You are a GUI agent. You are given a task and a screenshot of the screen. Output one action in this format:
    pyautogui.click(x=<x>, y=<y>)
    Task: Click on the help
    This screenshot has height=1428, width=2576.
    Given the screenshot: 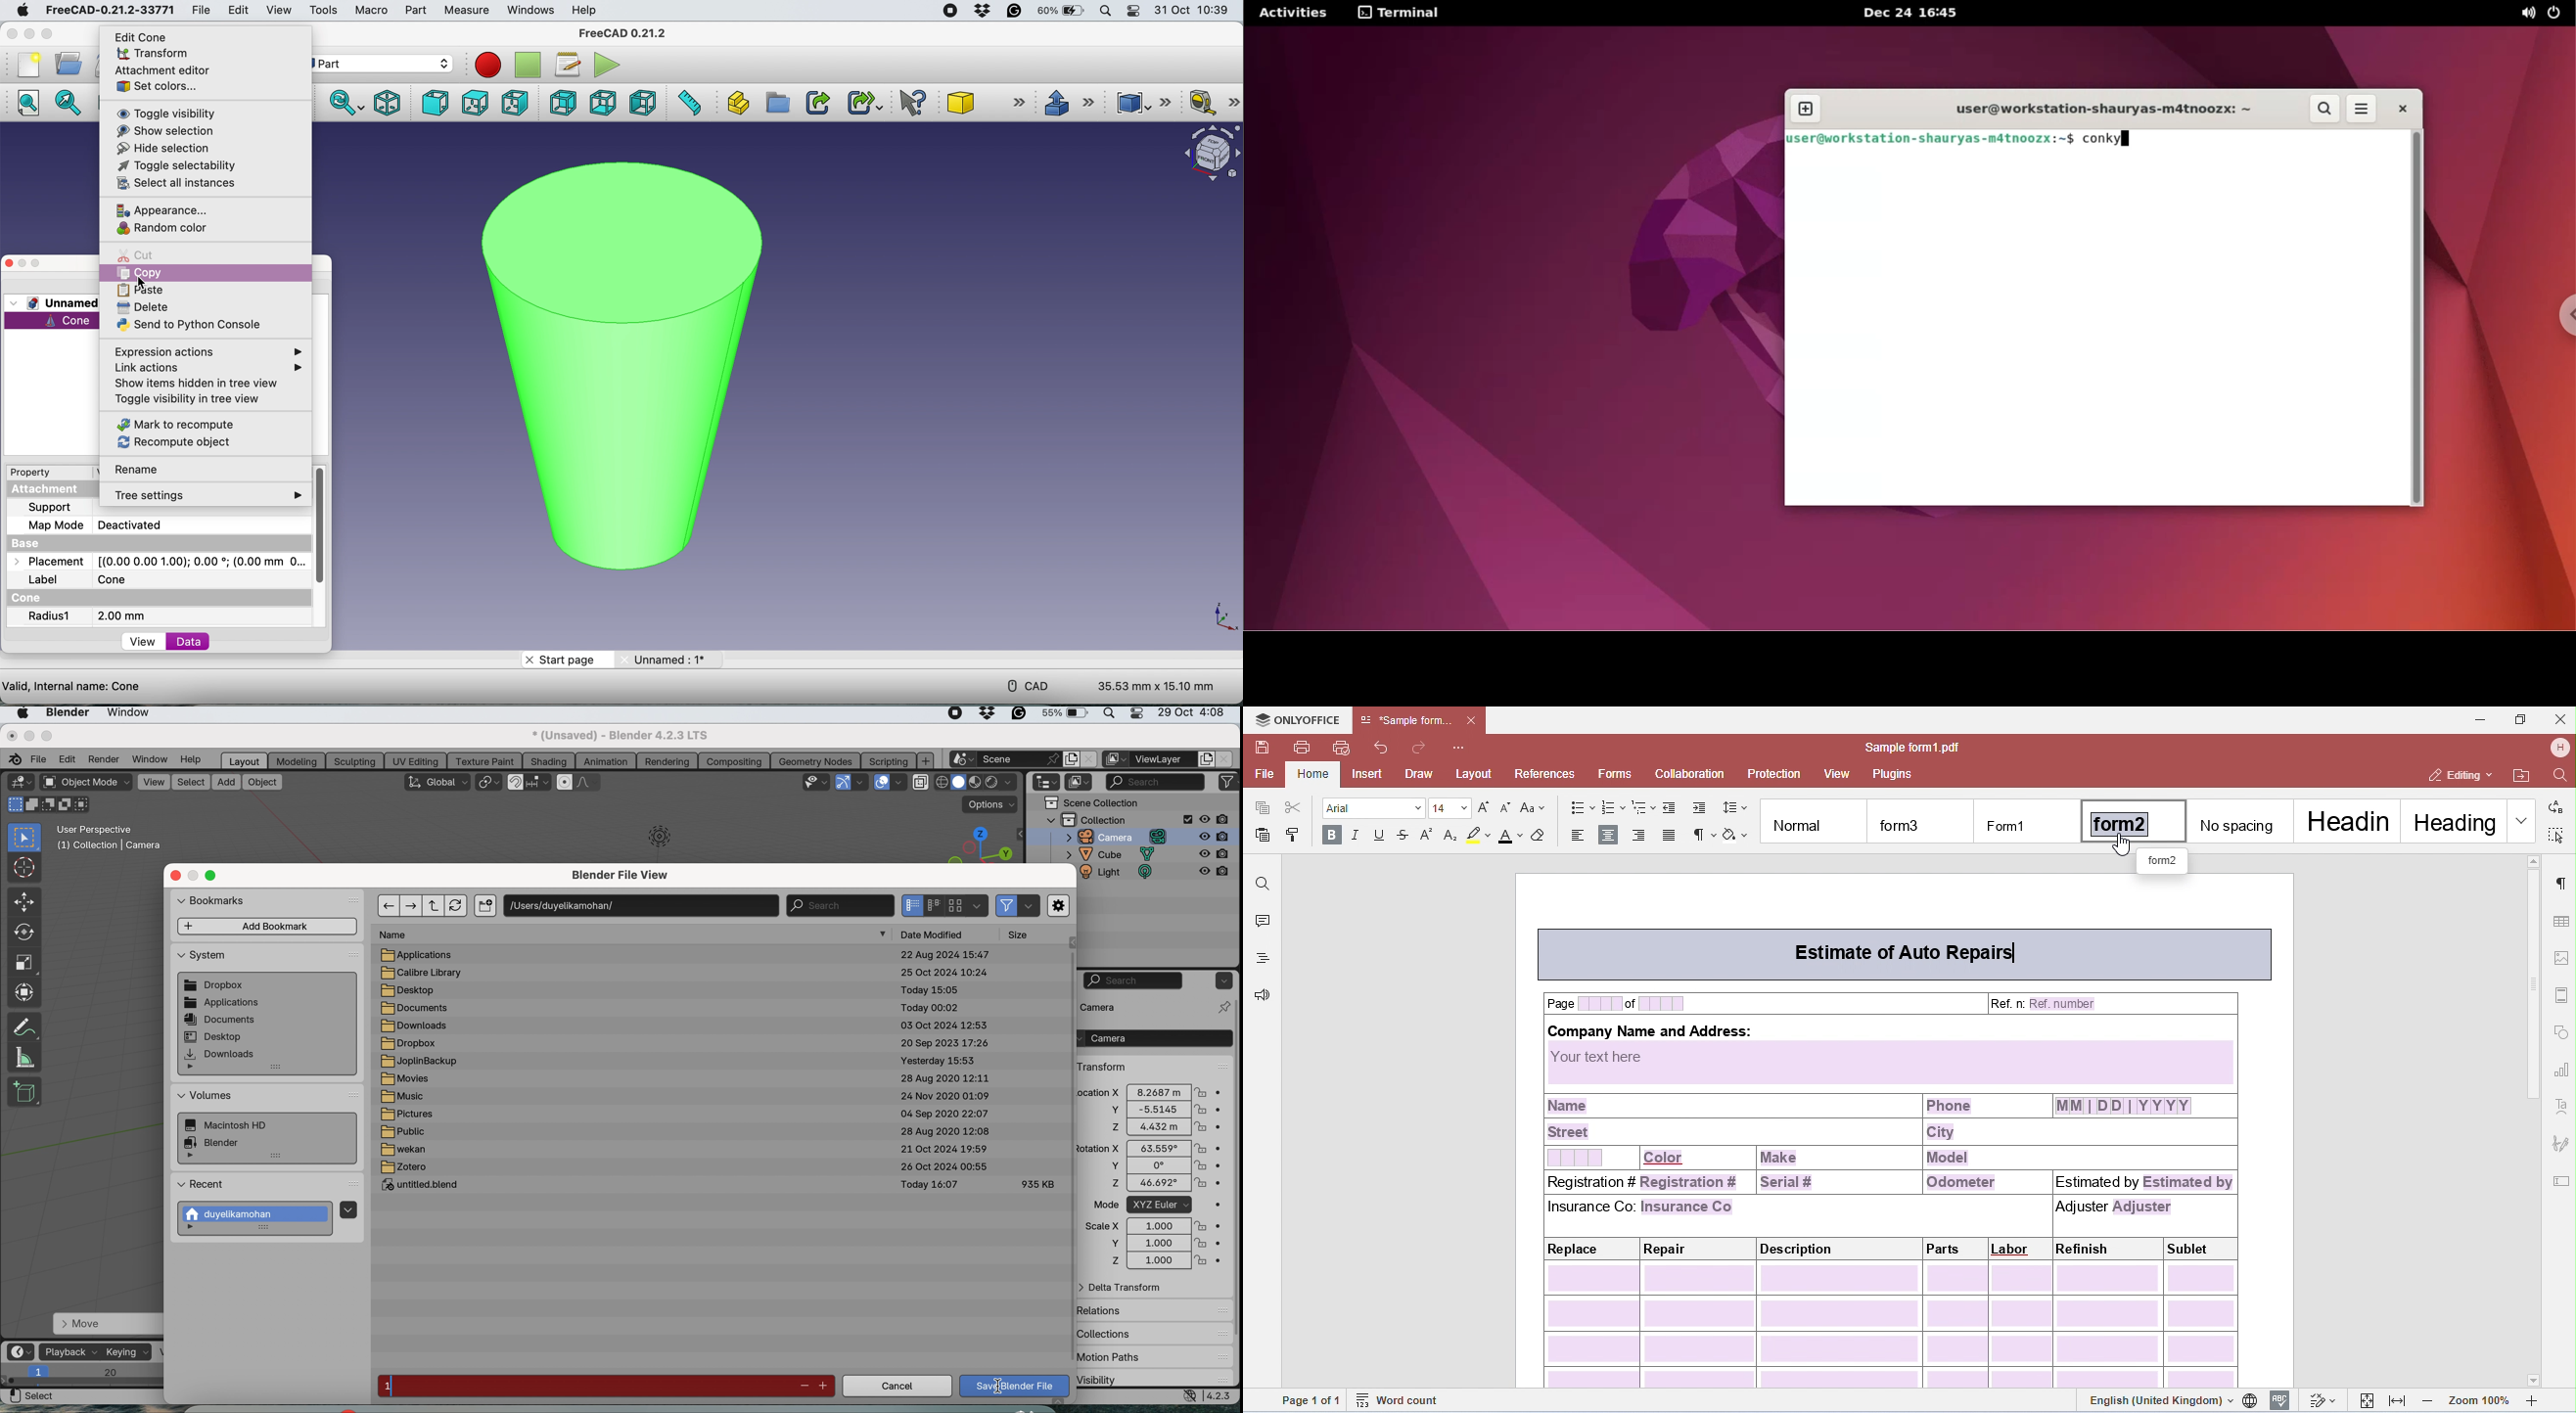 What is the action you would take?
    pyautogui.click(x=584, y=10)
    